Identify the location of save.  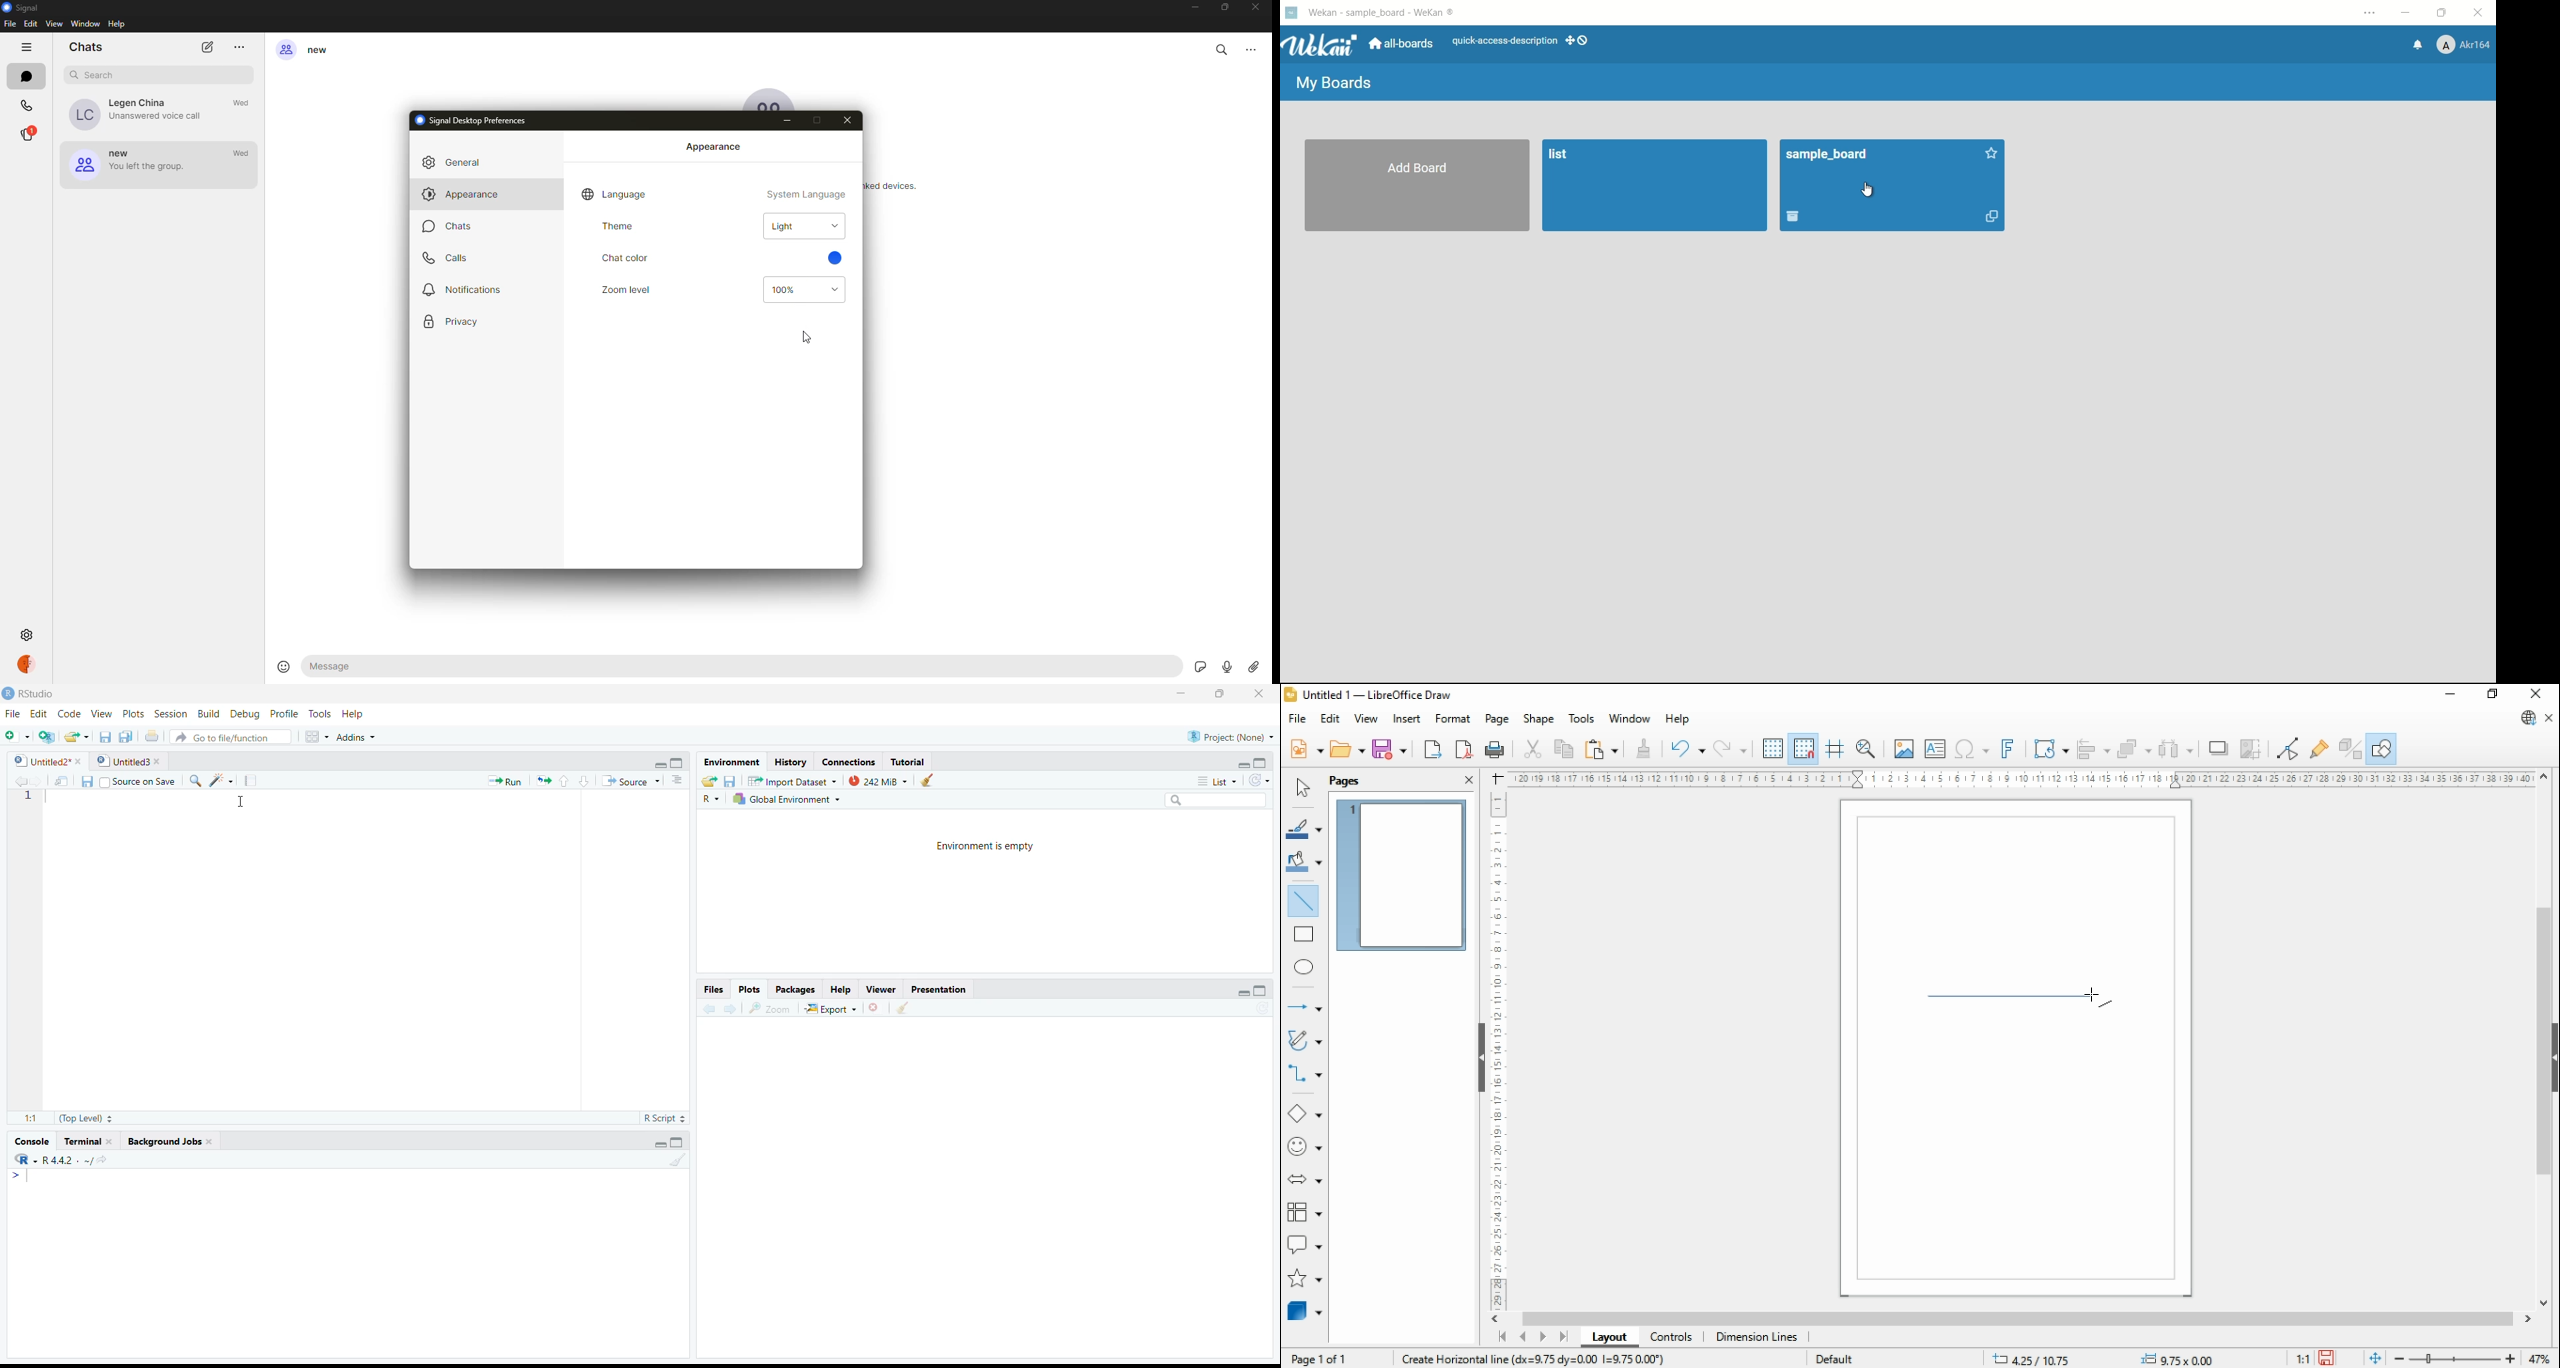
(2327, 1358).